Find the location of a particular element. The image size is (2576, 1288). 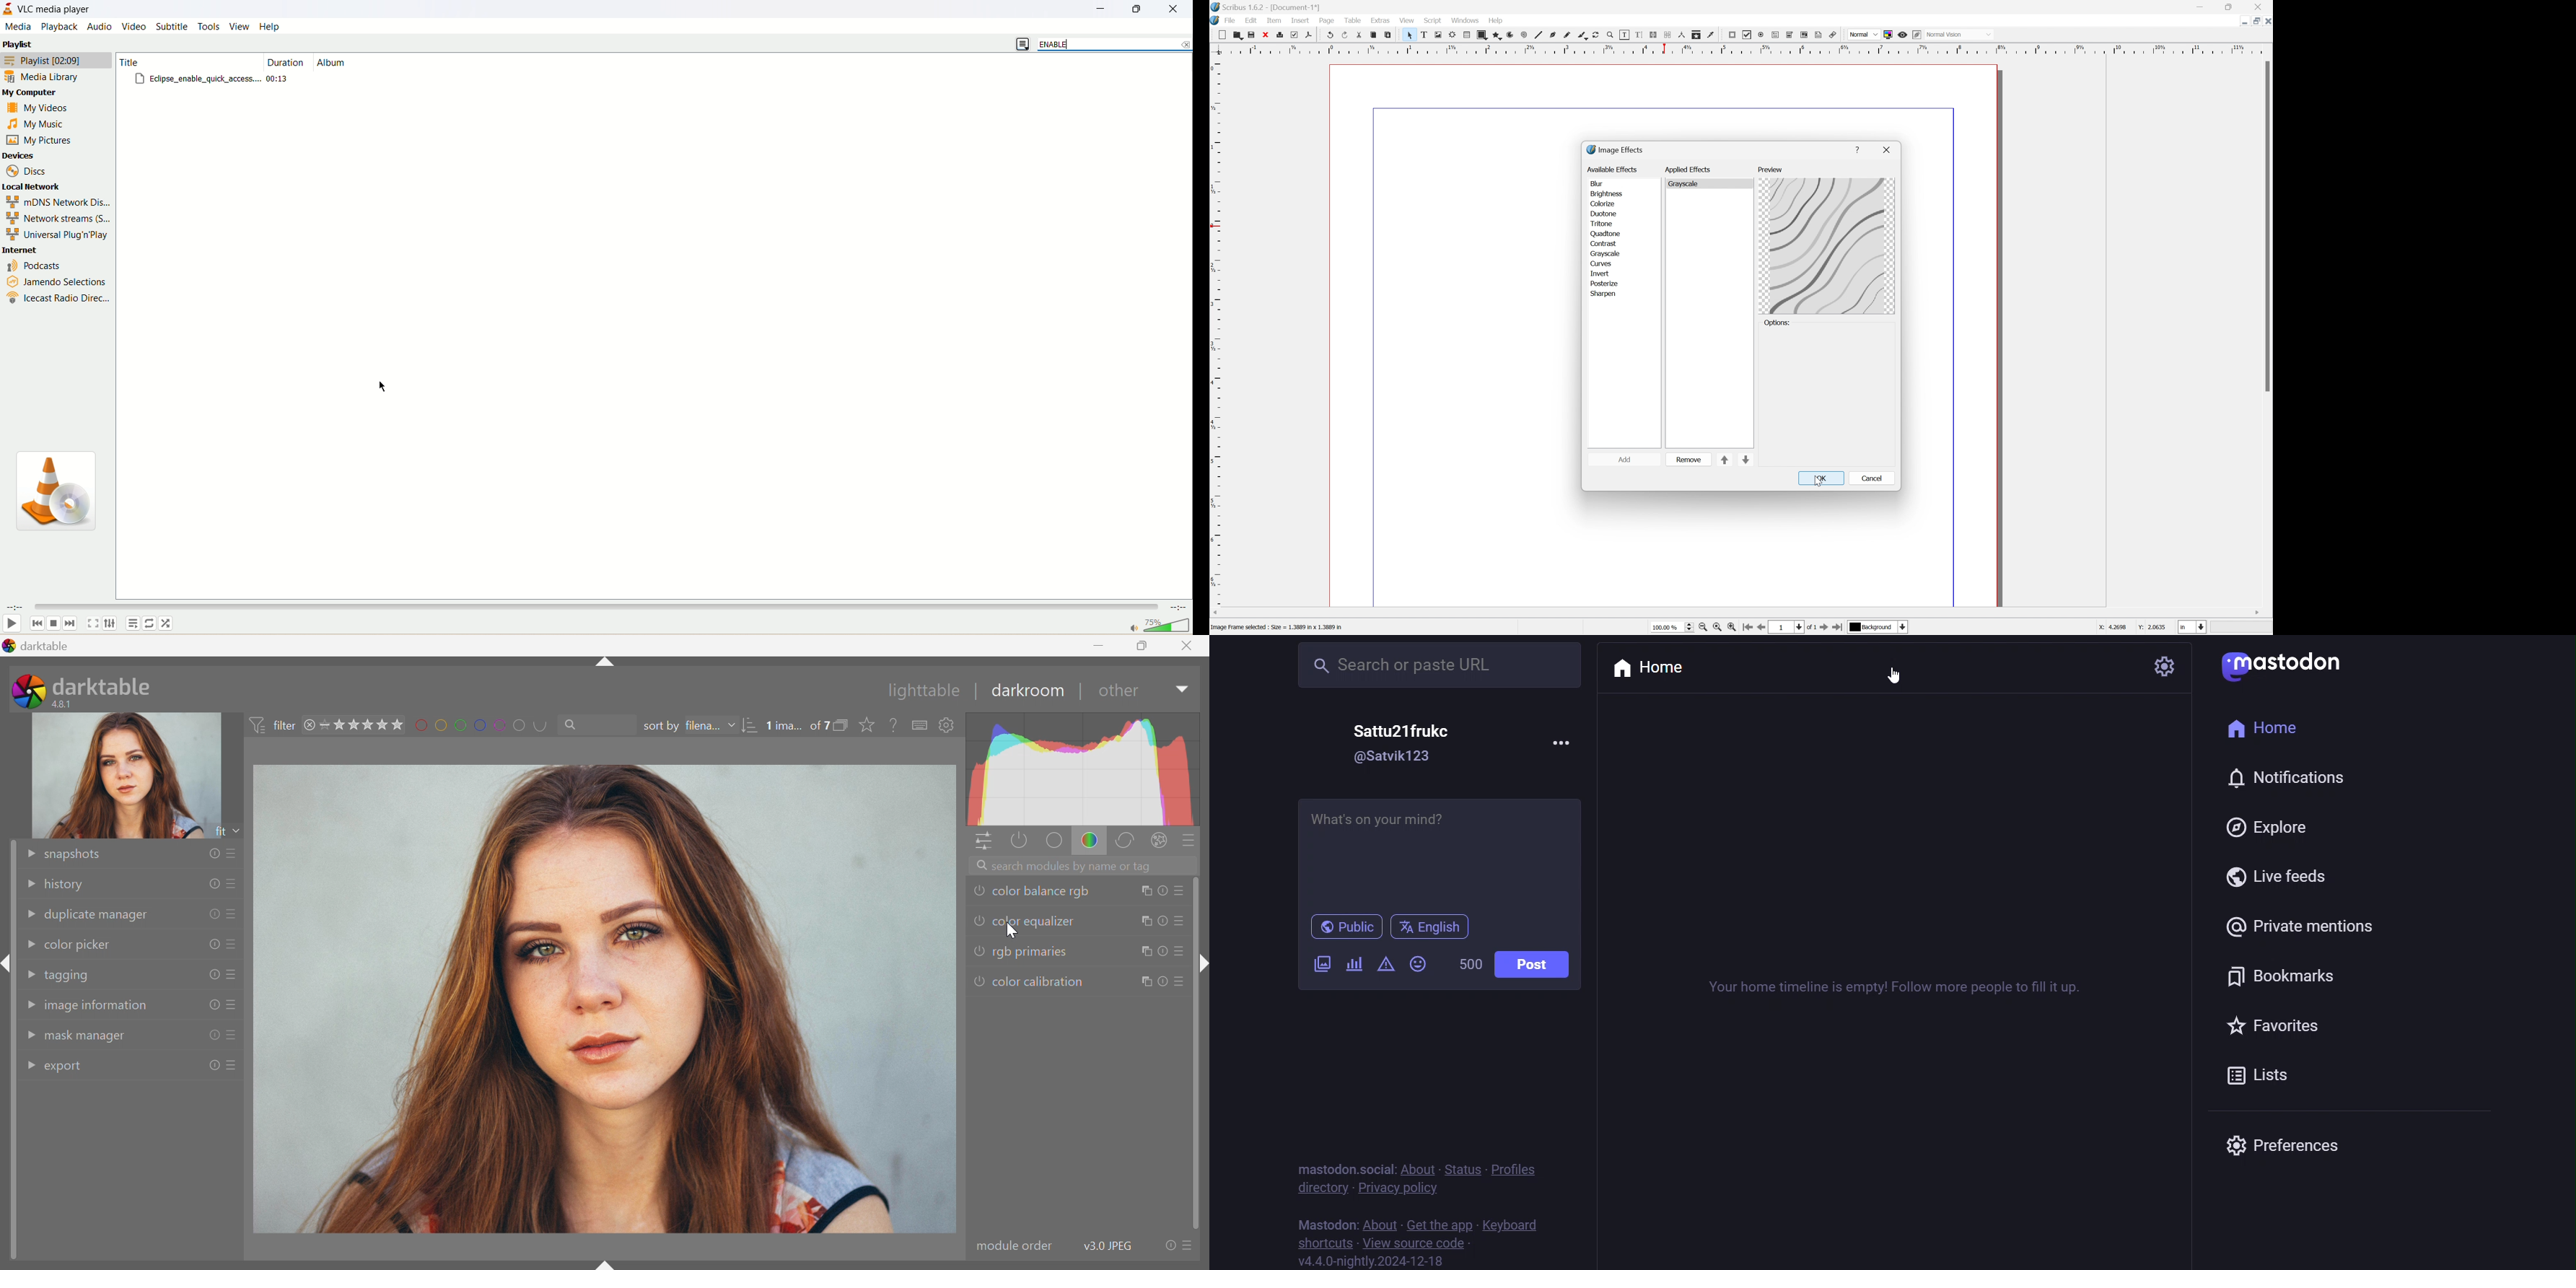

Zoom to 100% is located at coordinates (1717, 628).